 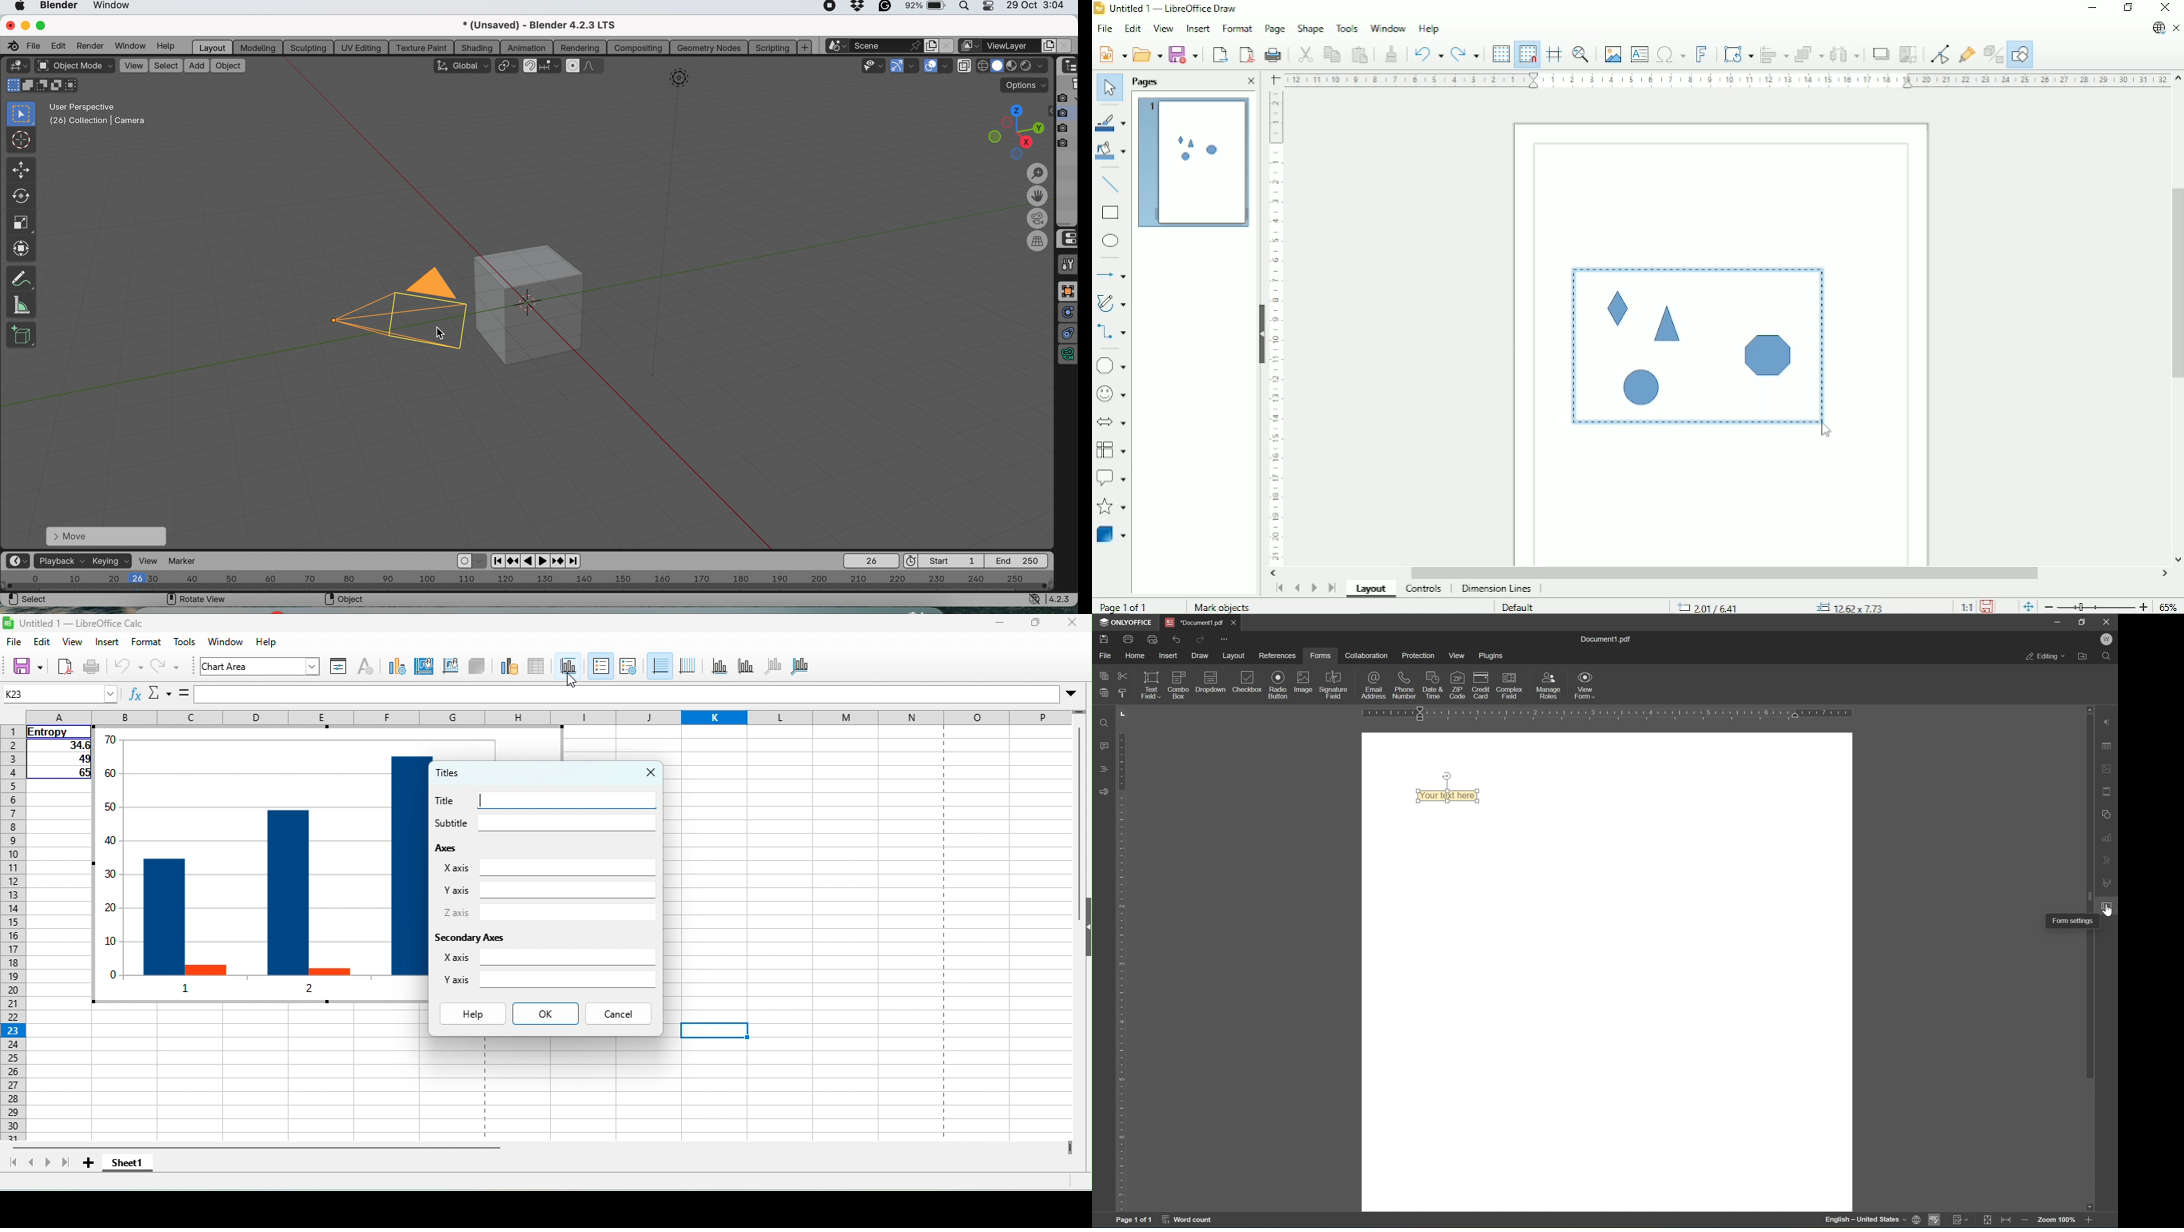 I want to click on form settings, so click(x=2071, y=921).